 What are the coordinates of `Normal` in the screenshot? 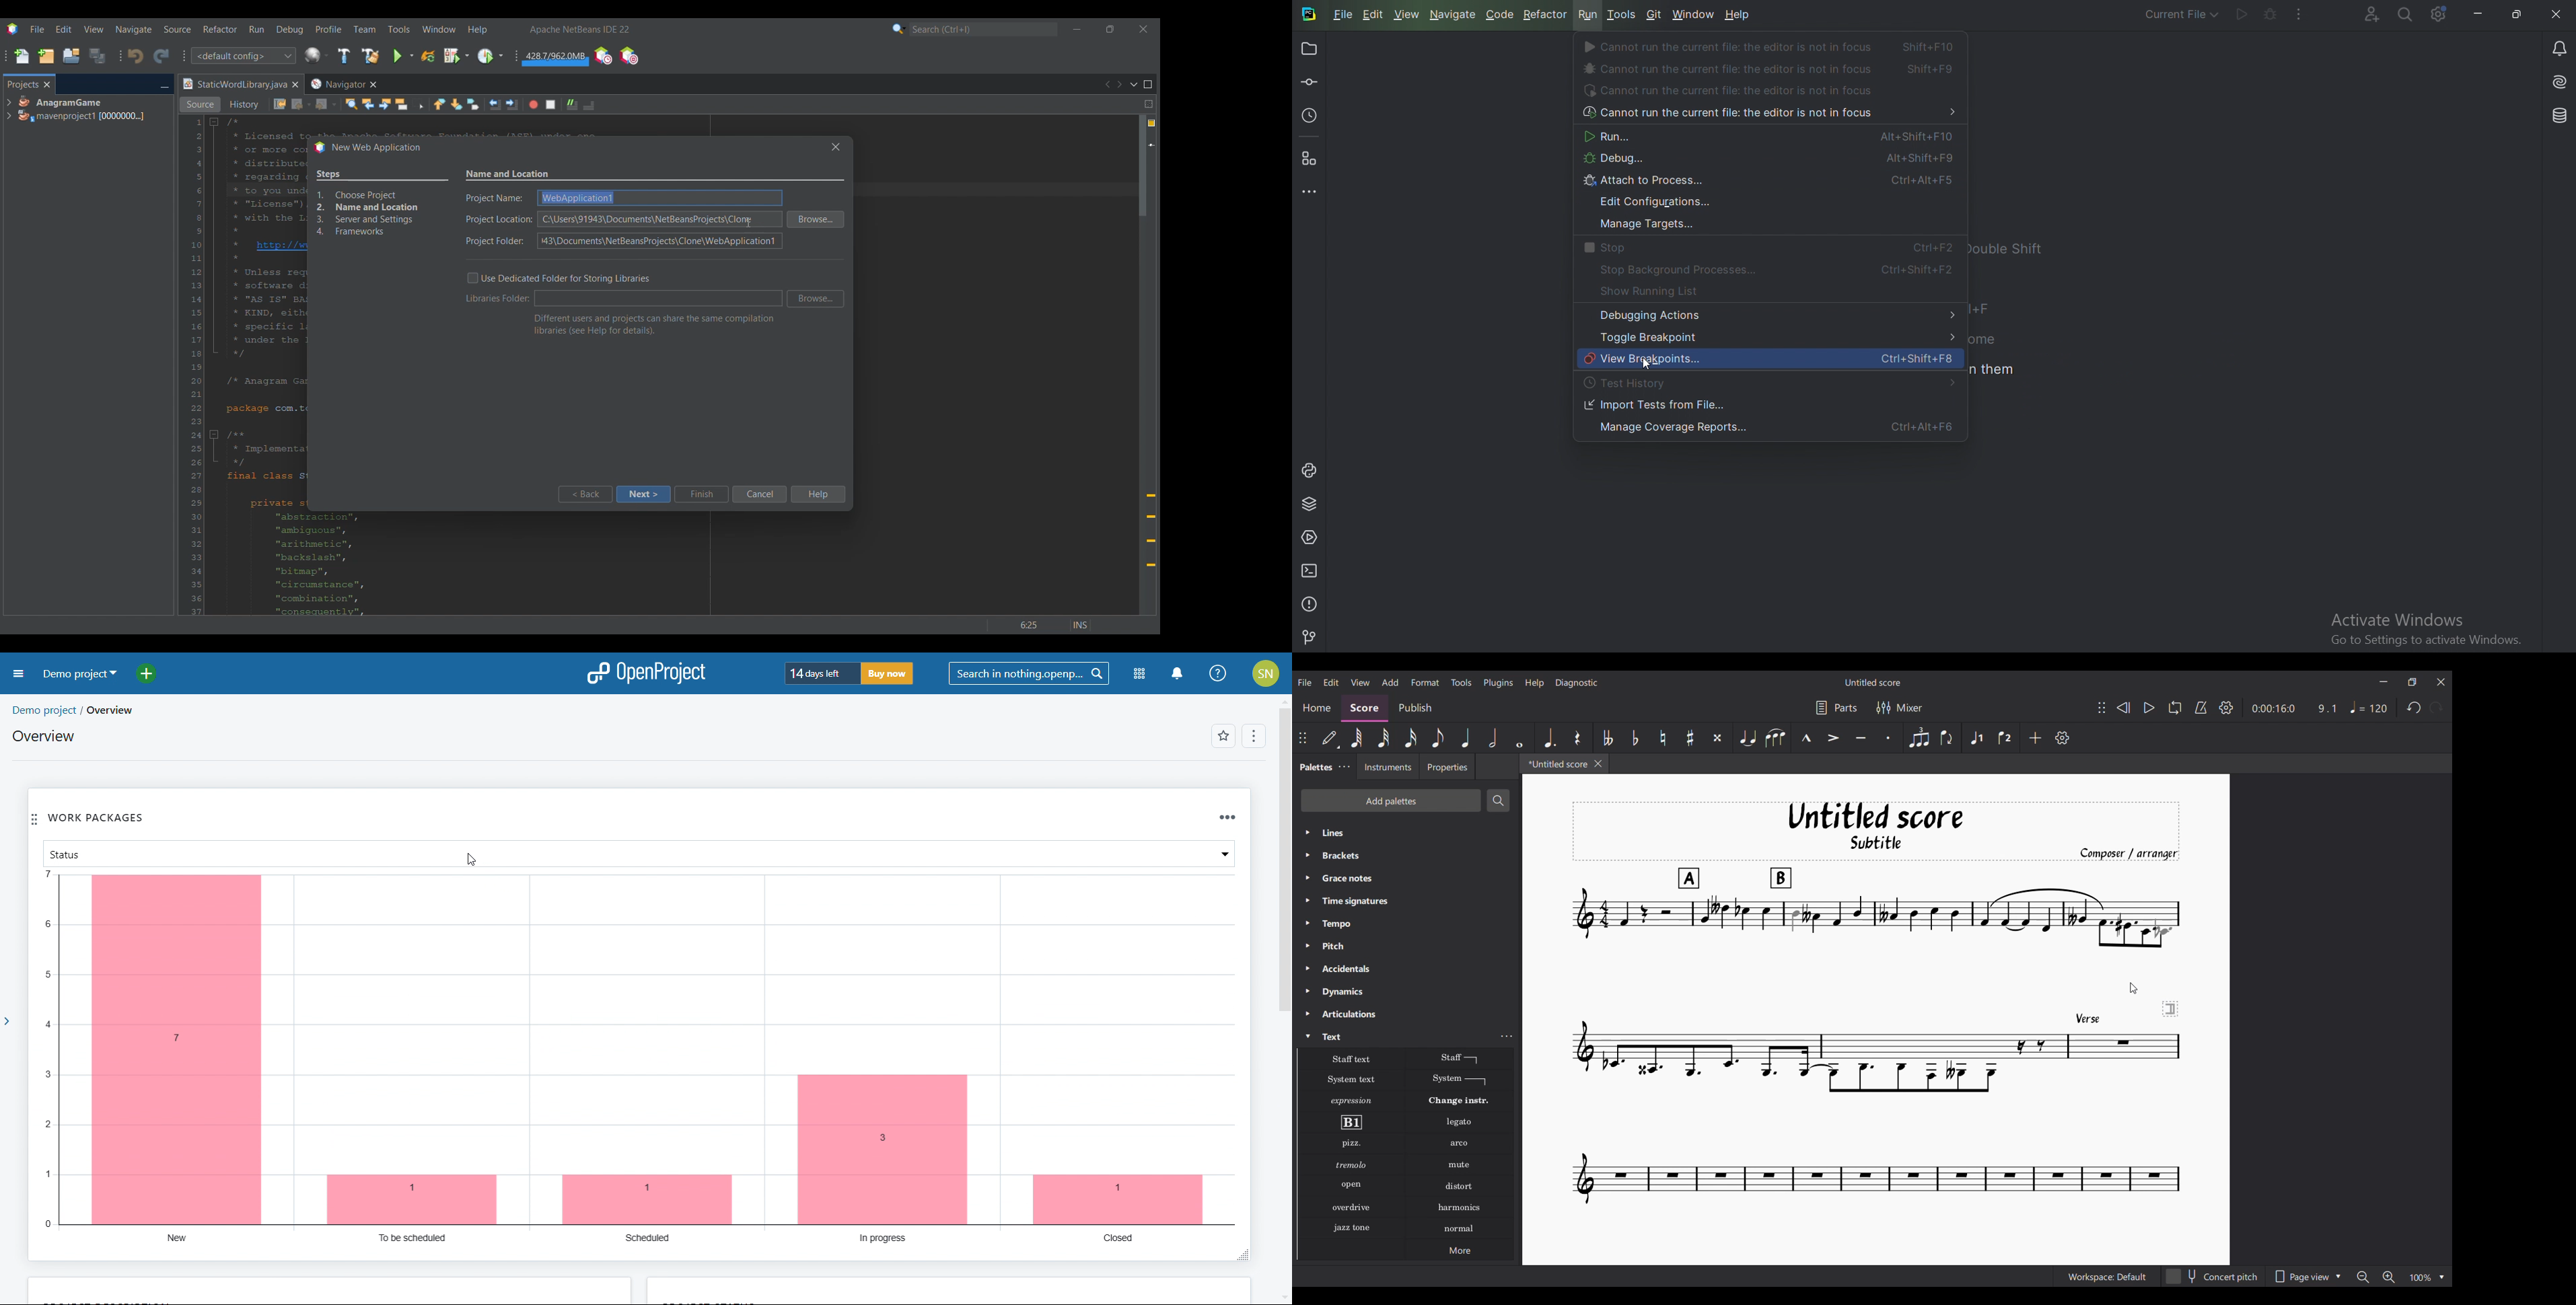 It's located at (1459, 1228).